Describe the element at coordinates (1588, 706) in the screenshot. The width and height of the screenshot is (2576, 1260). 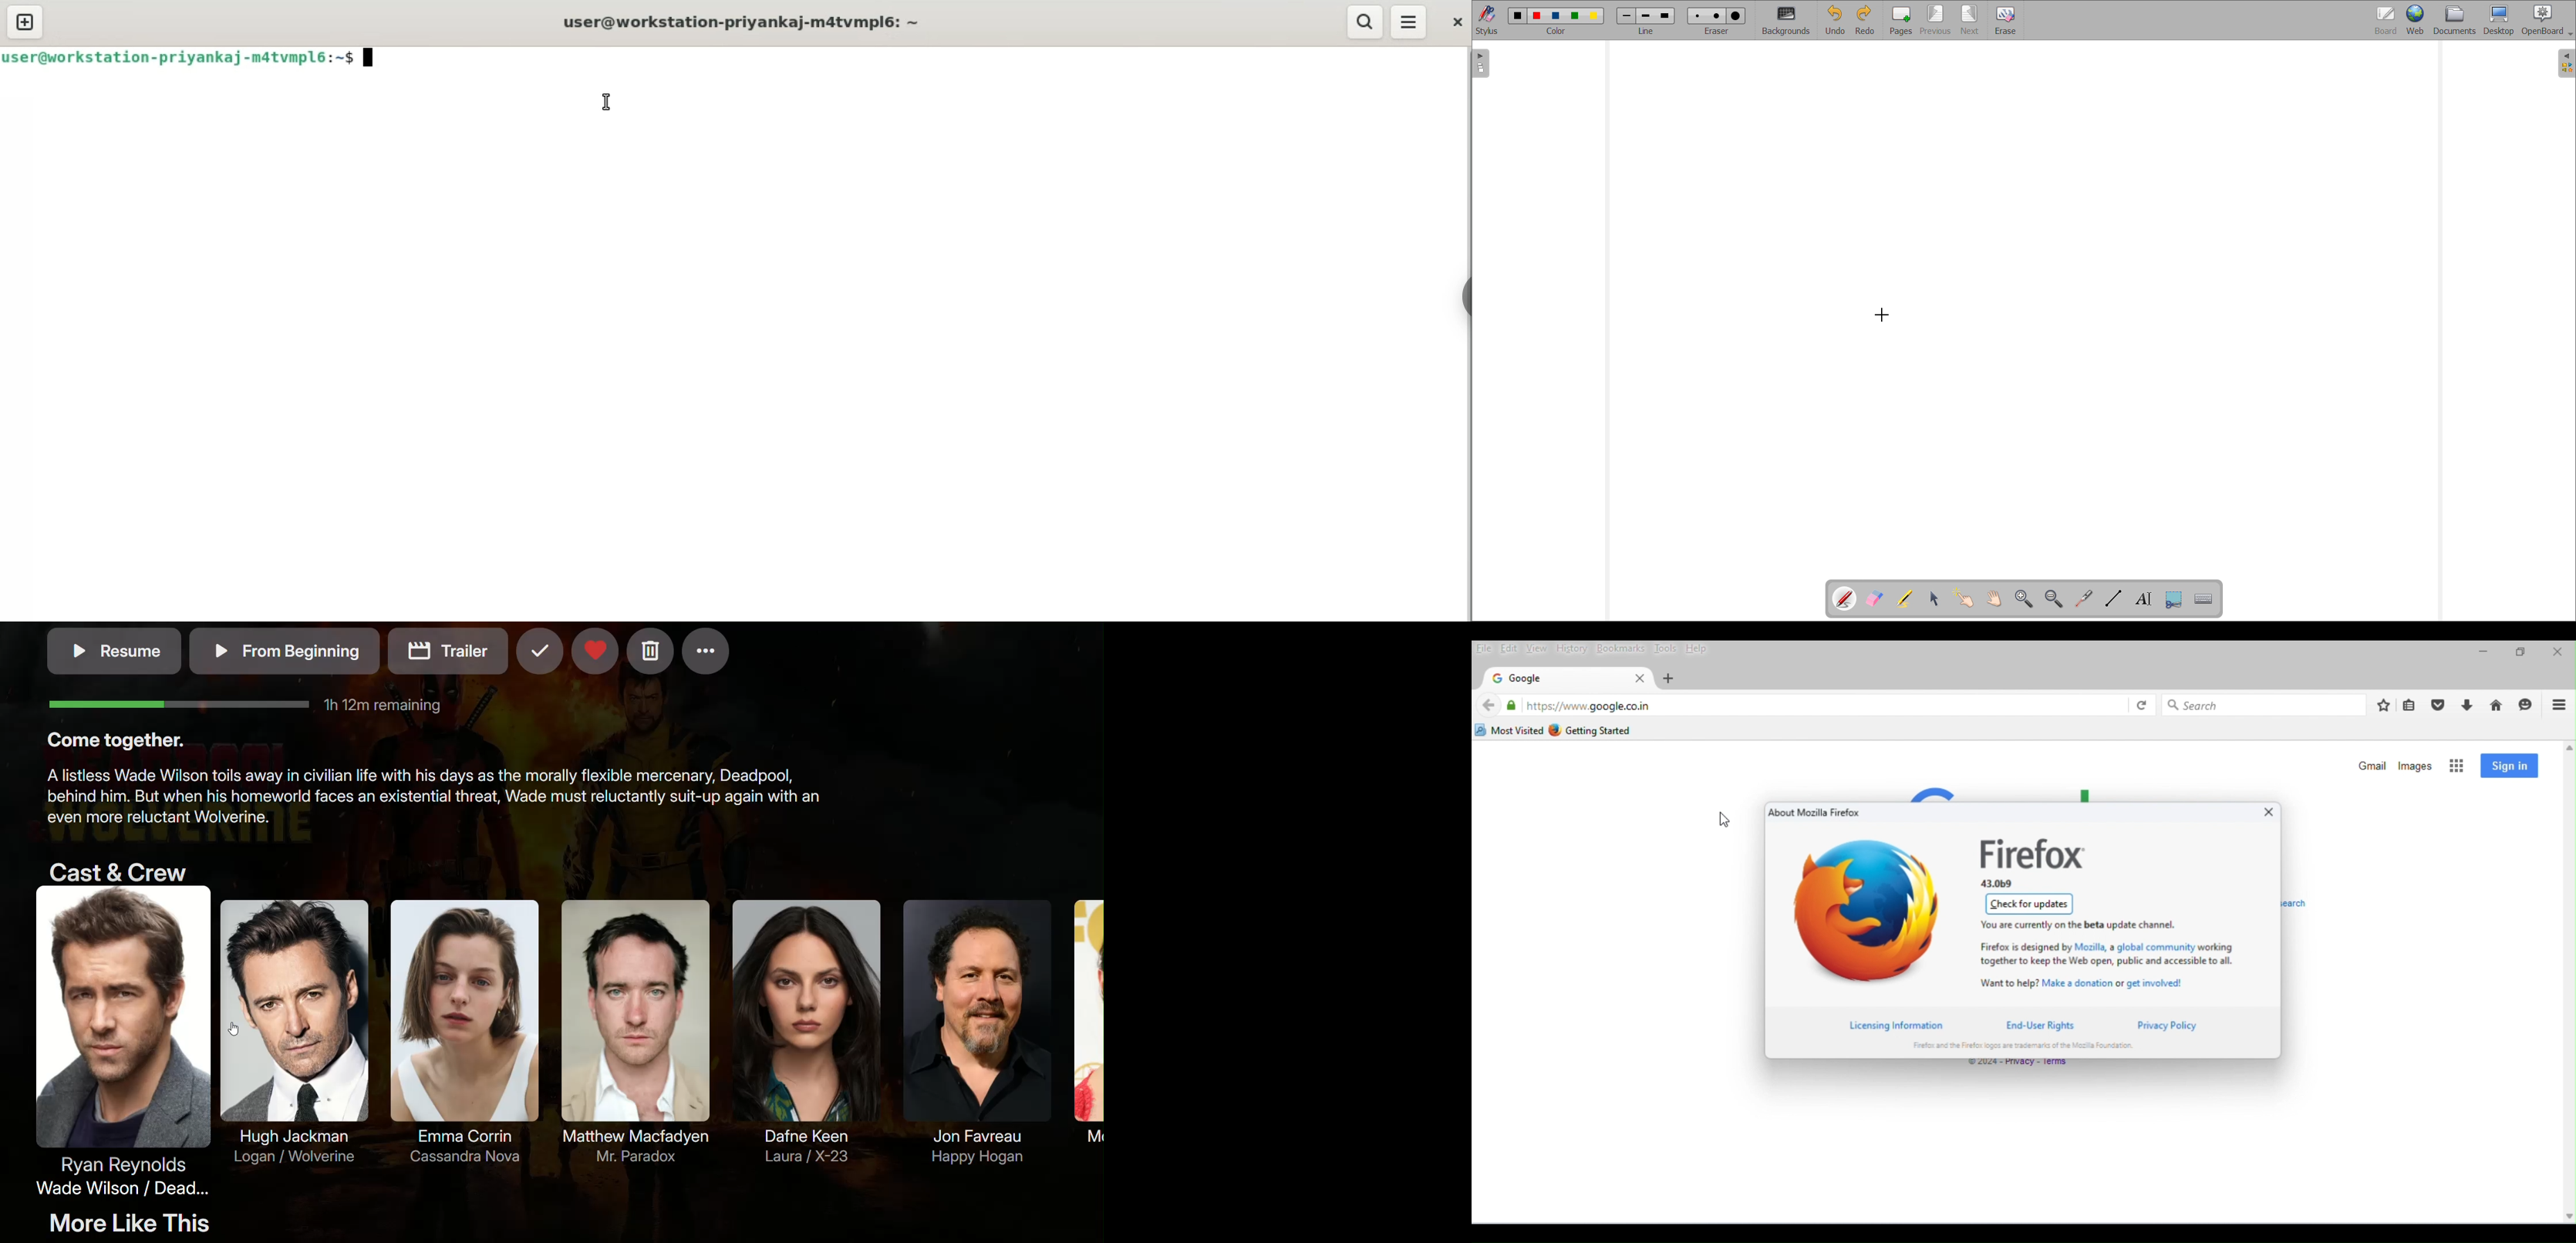
I see `web address of google home page` at that location.